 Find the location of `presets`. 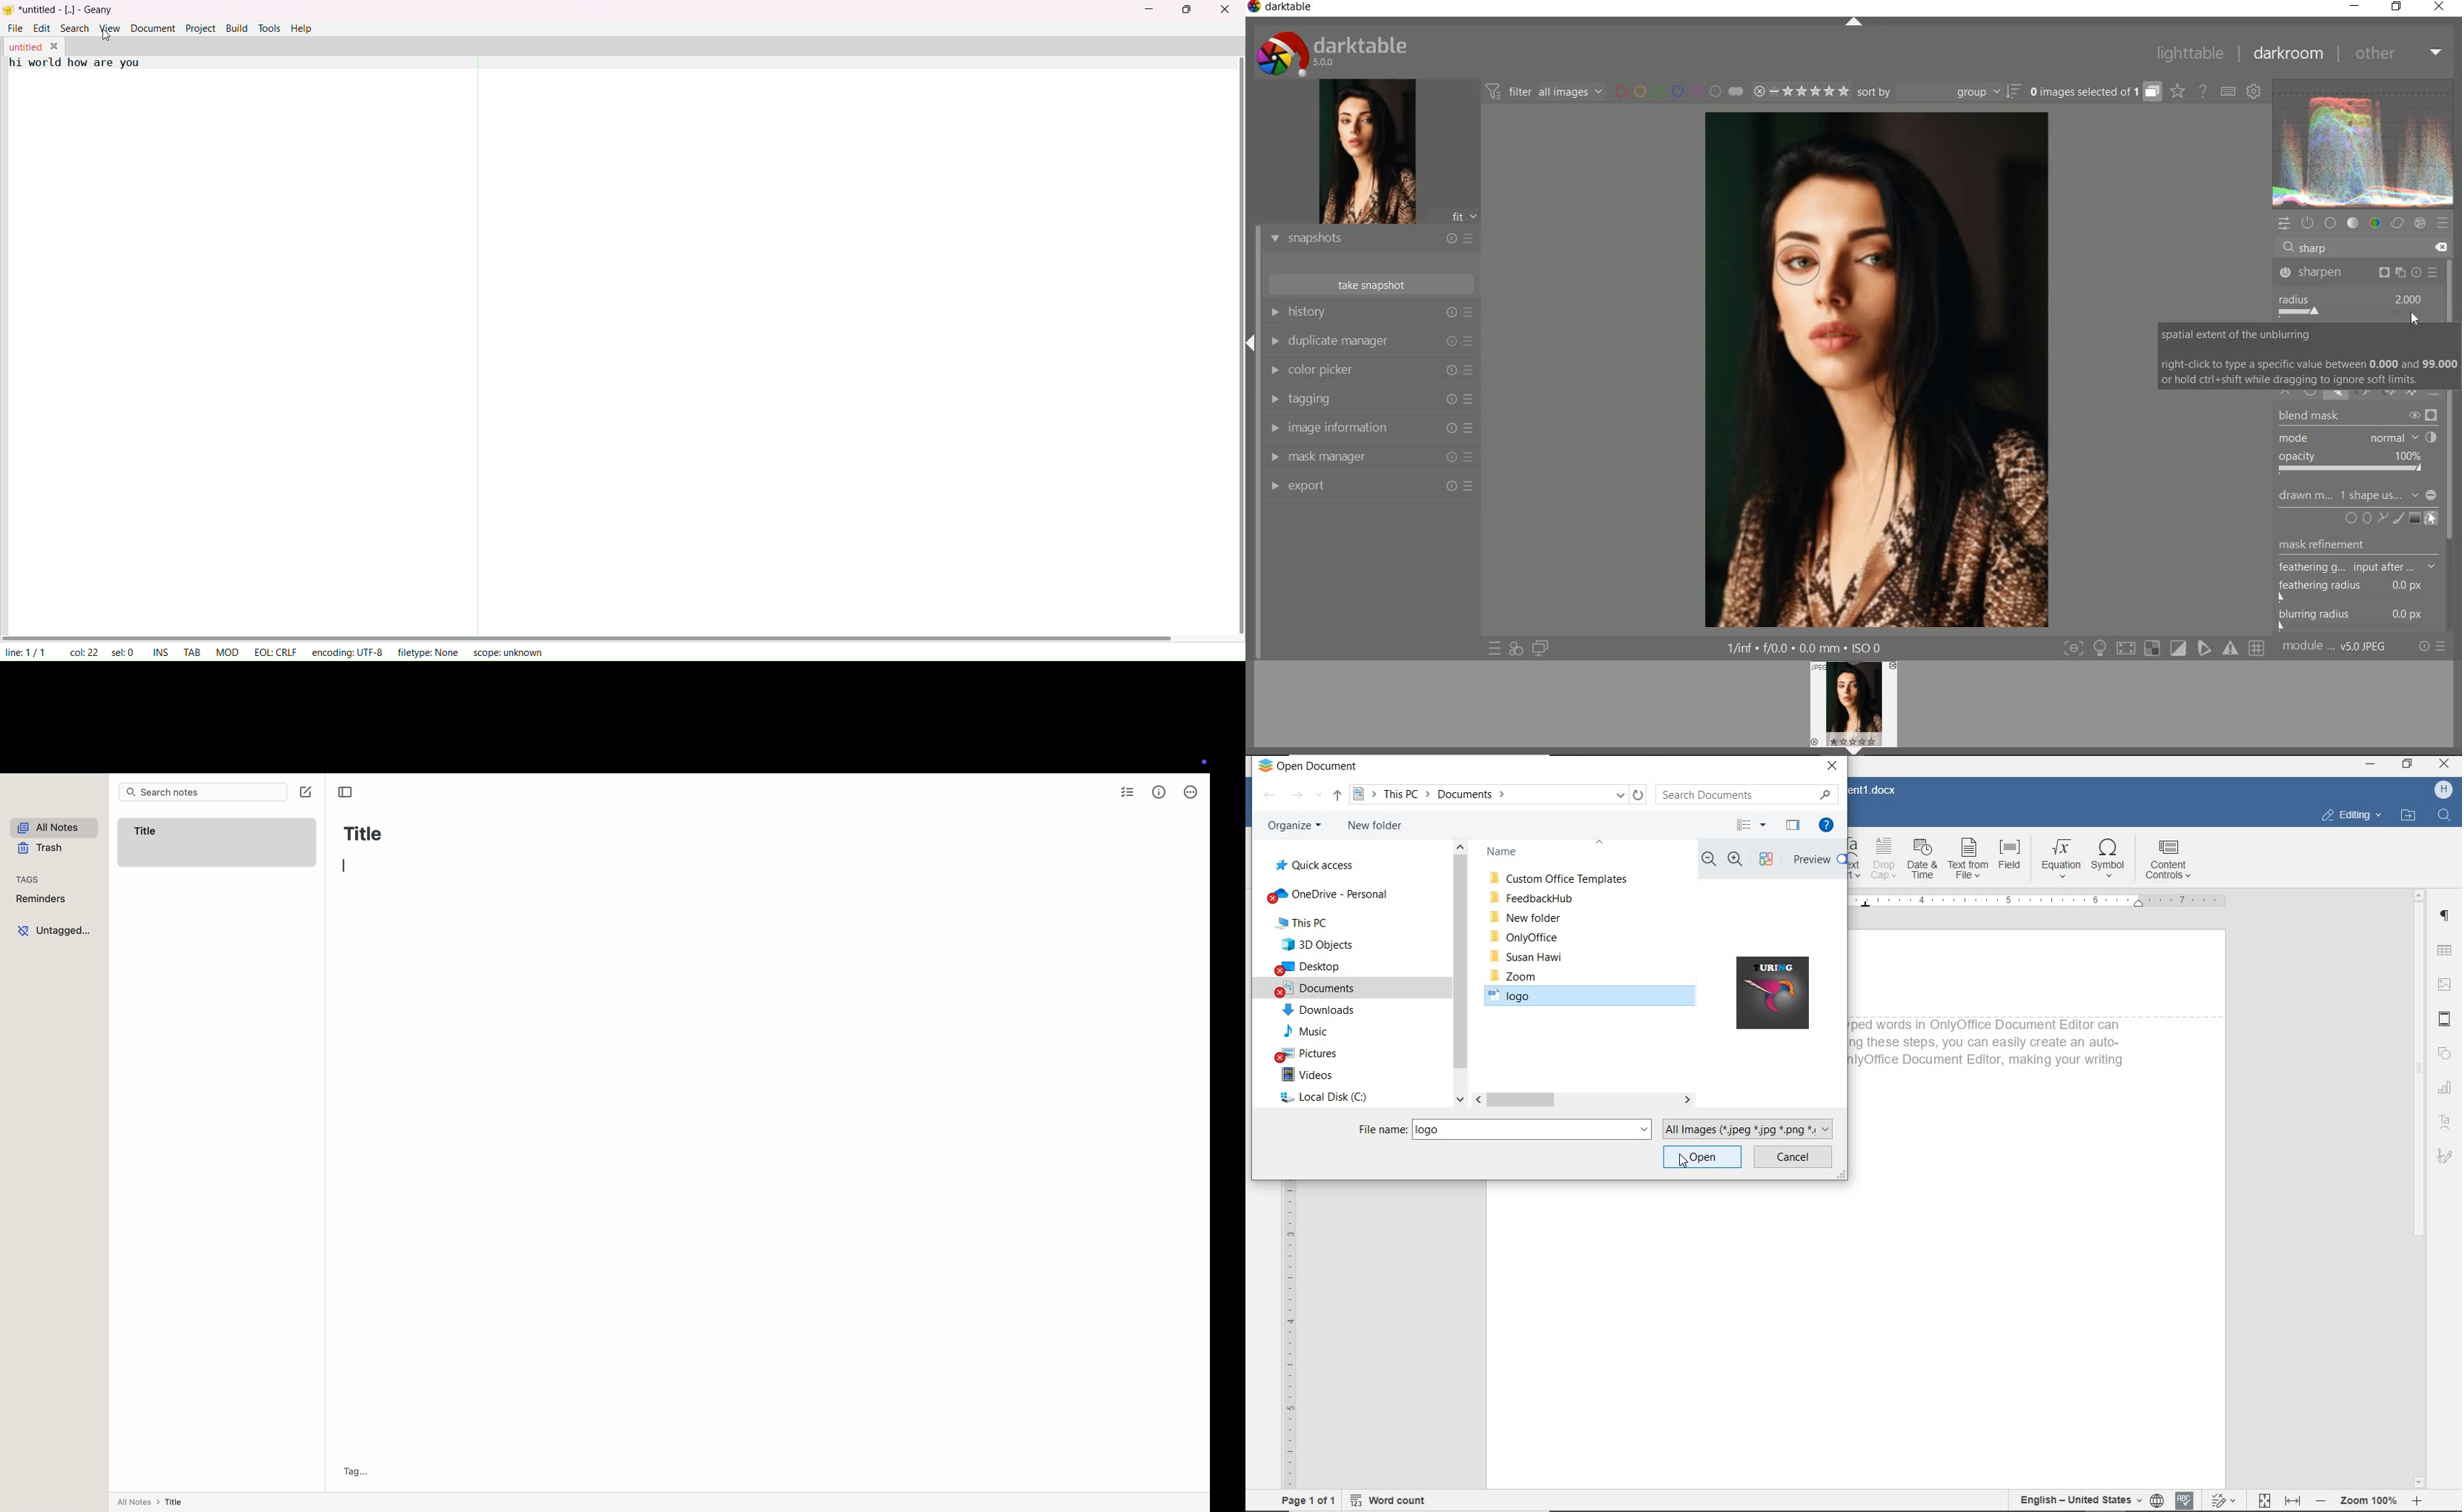

presets is located at coordinates (2445, 224).